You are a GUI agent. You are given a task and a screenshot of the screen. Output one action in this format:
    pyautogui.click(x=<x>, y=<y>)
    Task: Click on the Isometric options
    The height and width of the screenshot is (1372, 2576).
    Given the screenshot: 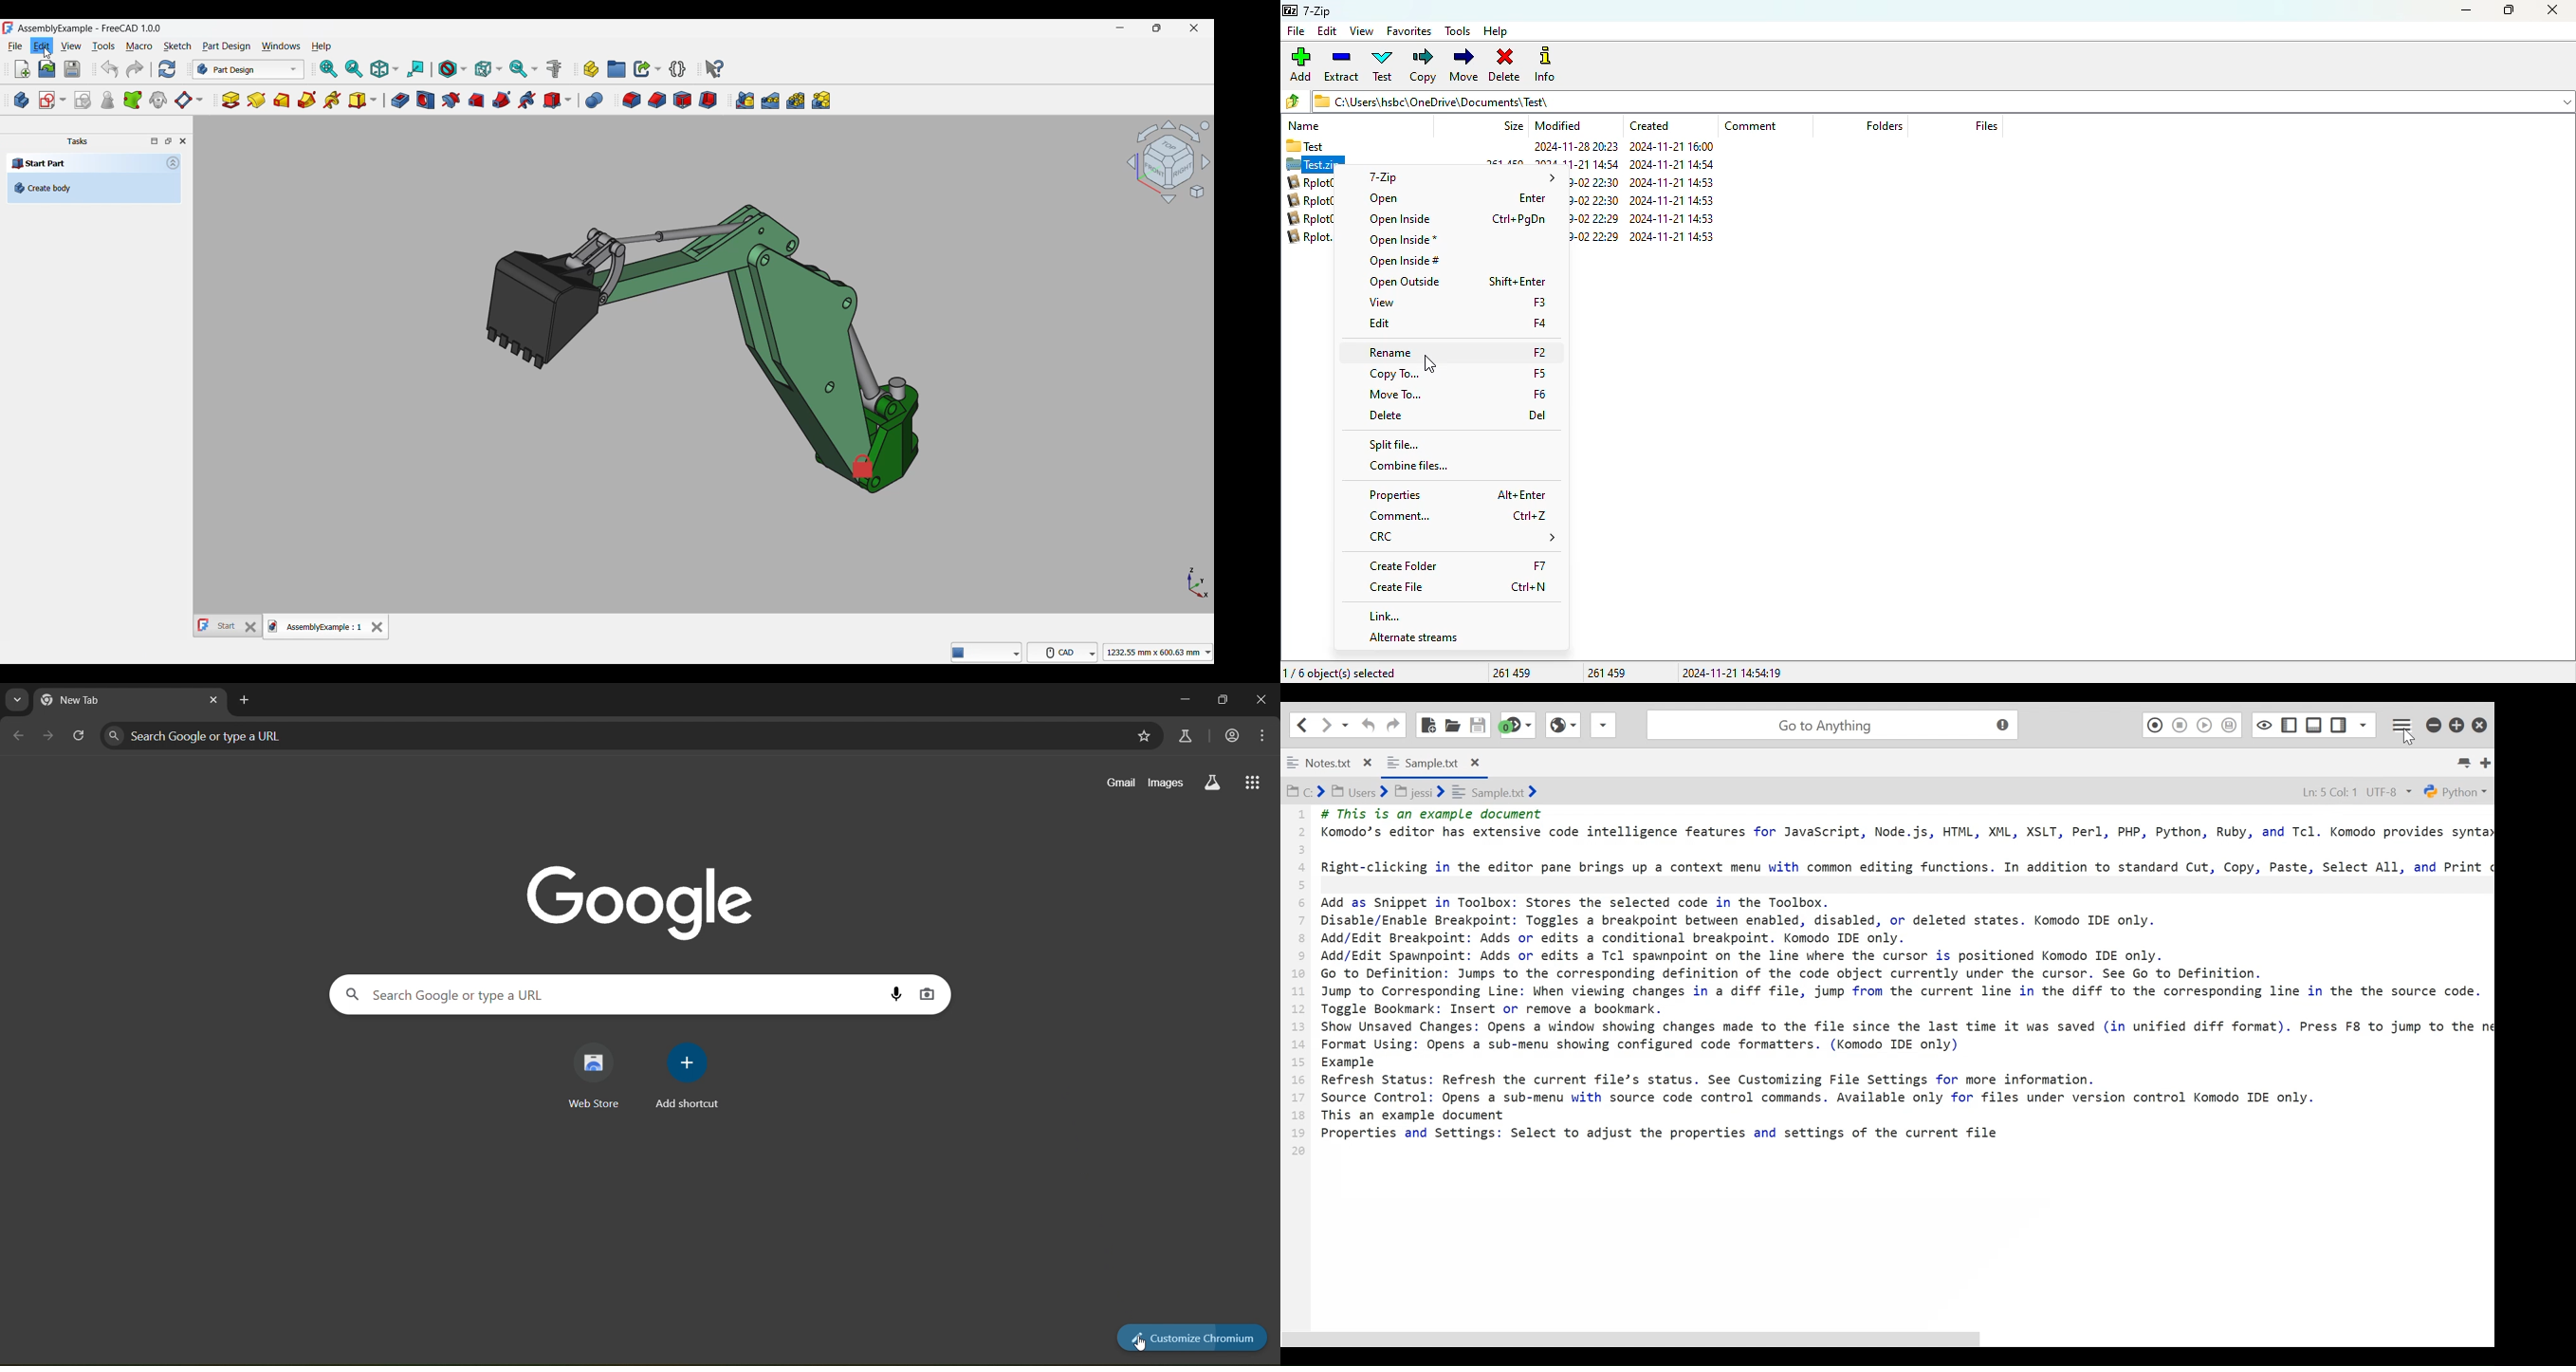 What is the action you would take?
    pyautogui.click(x=384, y=69)
    